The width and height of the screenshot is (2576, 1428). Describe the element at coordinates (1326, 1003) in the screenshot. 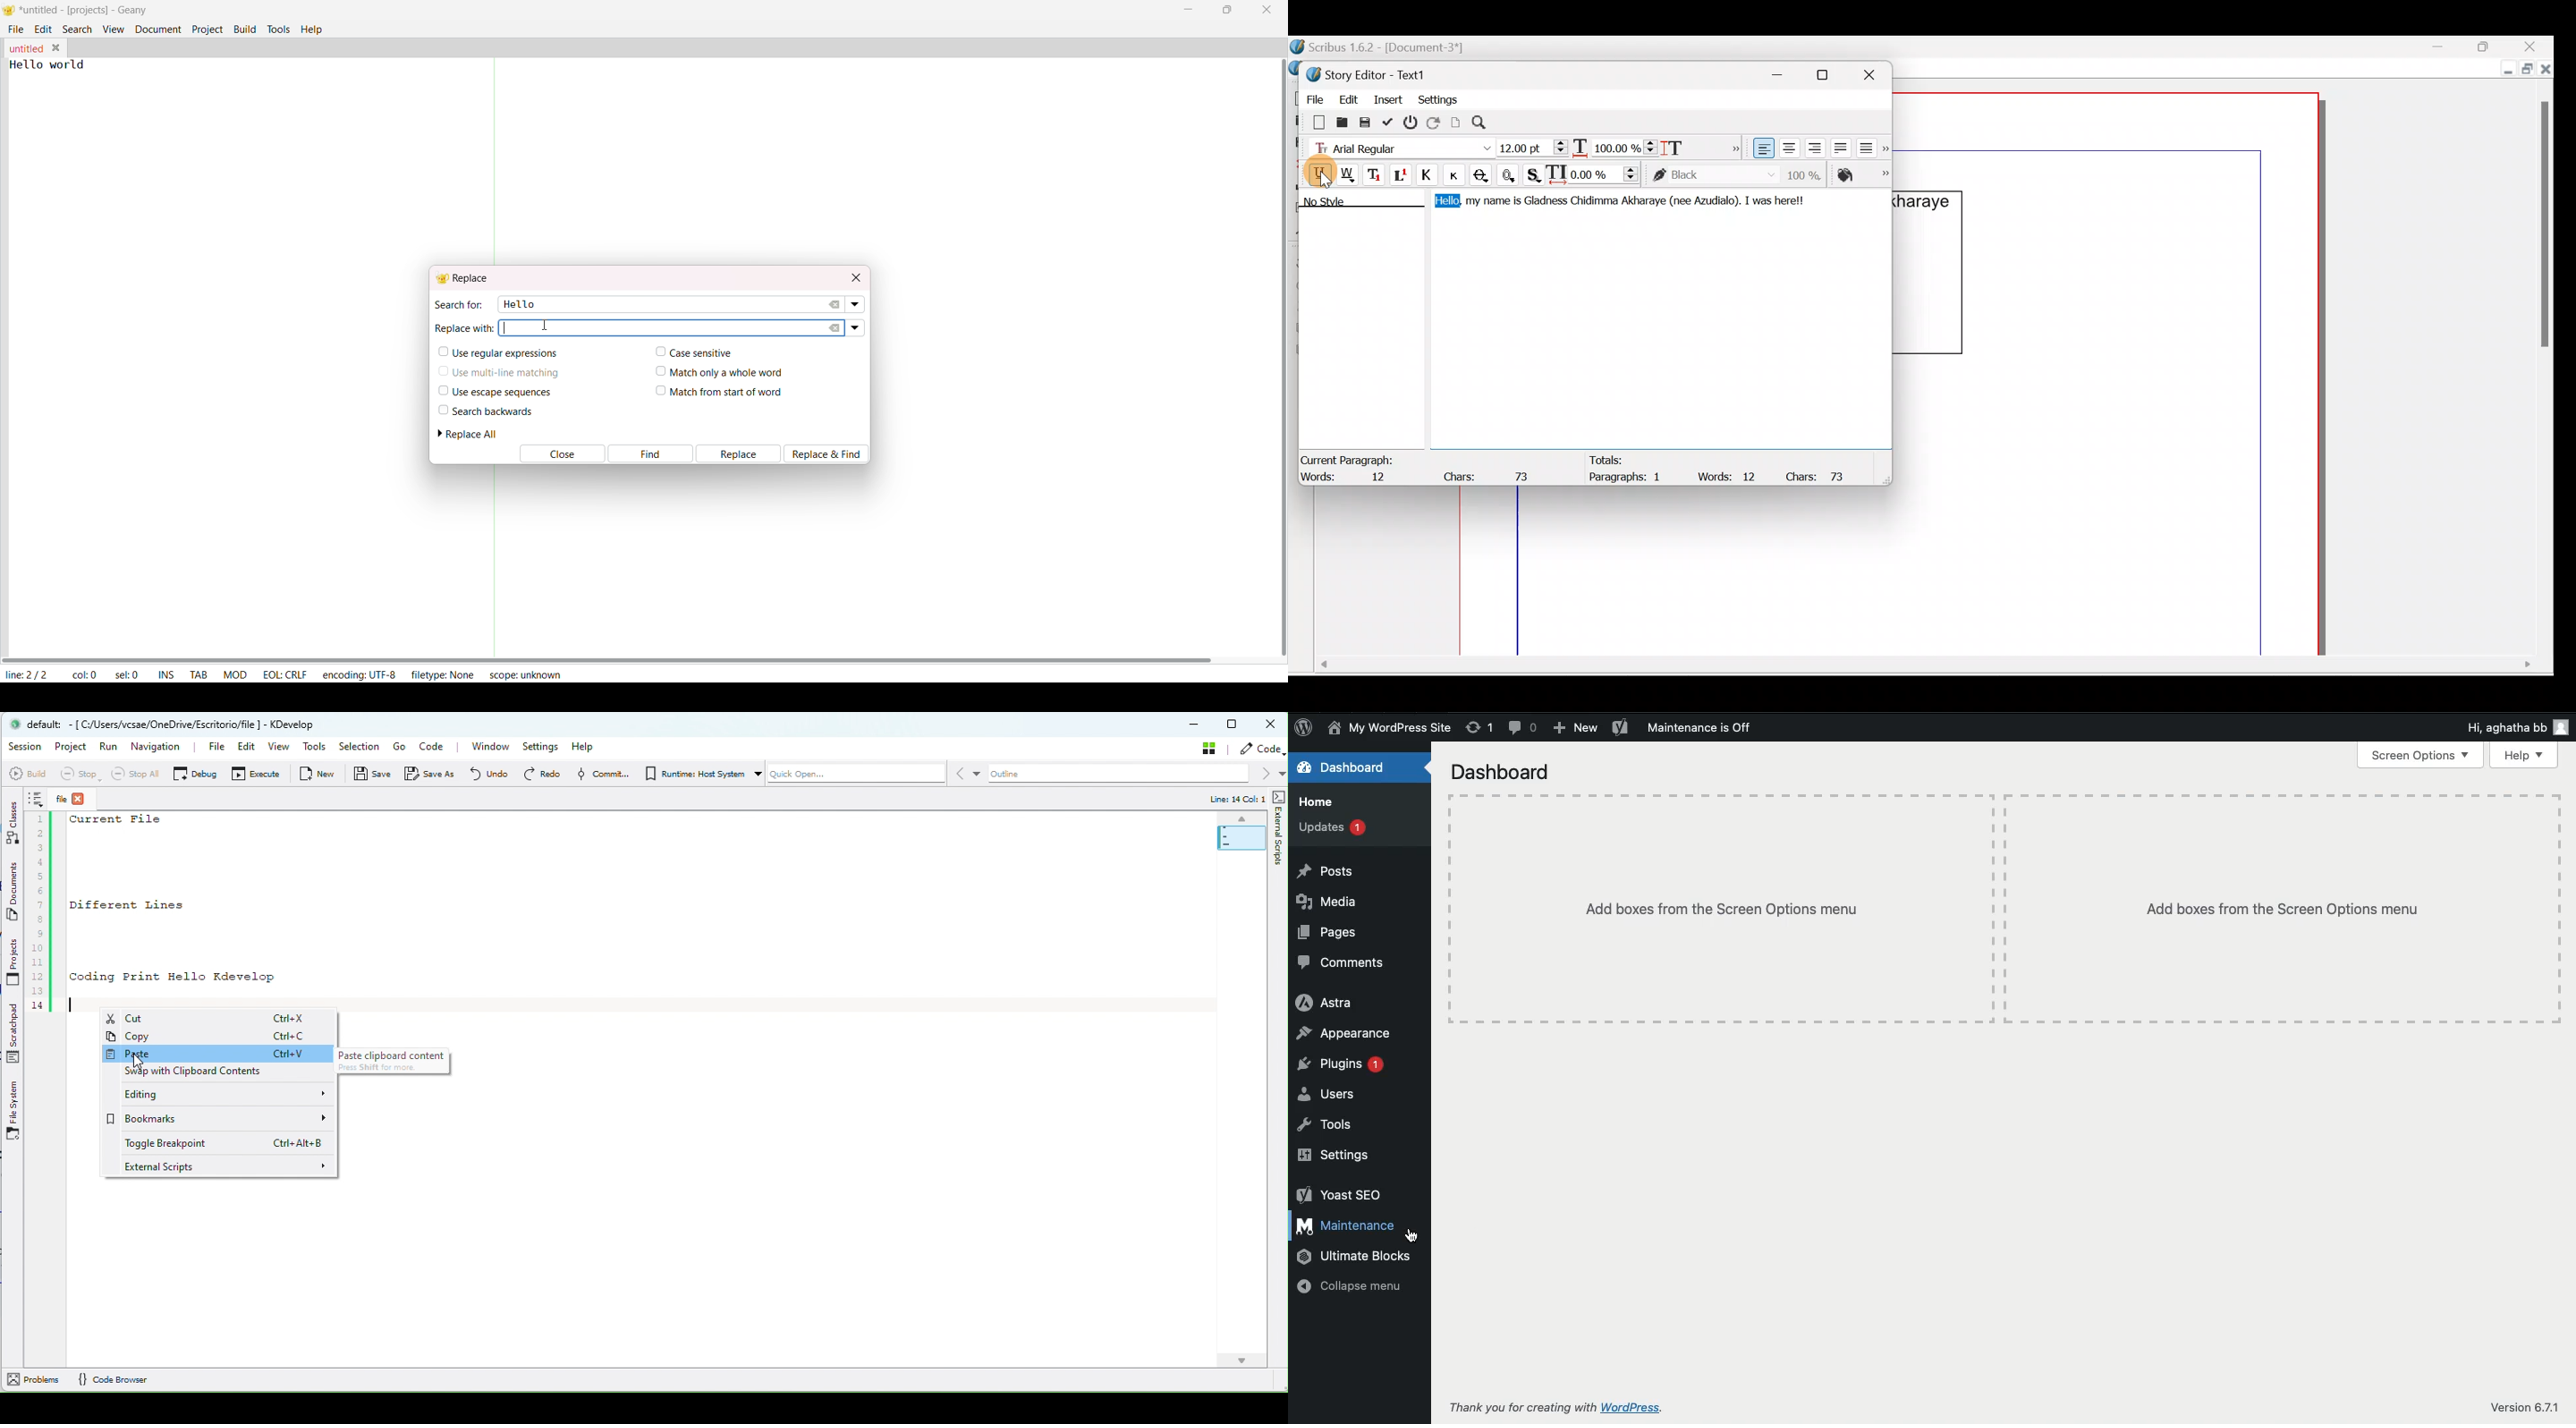

I see `Astra` at that location.